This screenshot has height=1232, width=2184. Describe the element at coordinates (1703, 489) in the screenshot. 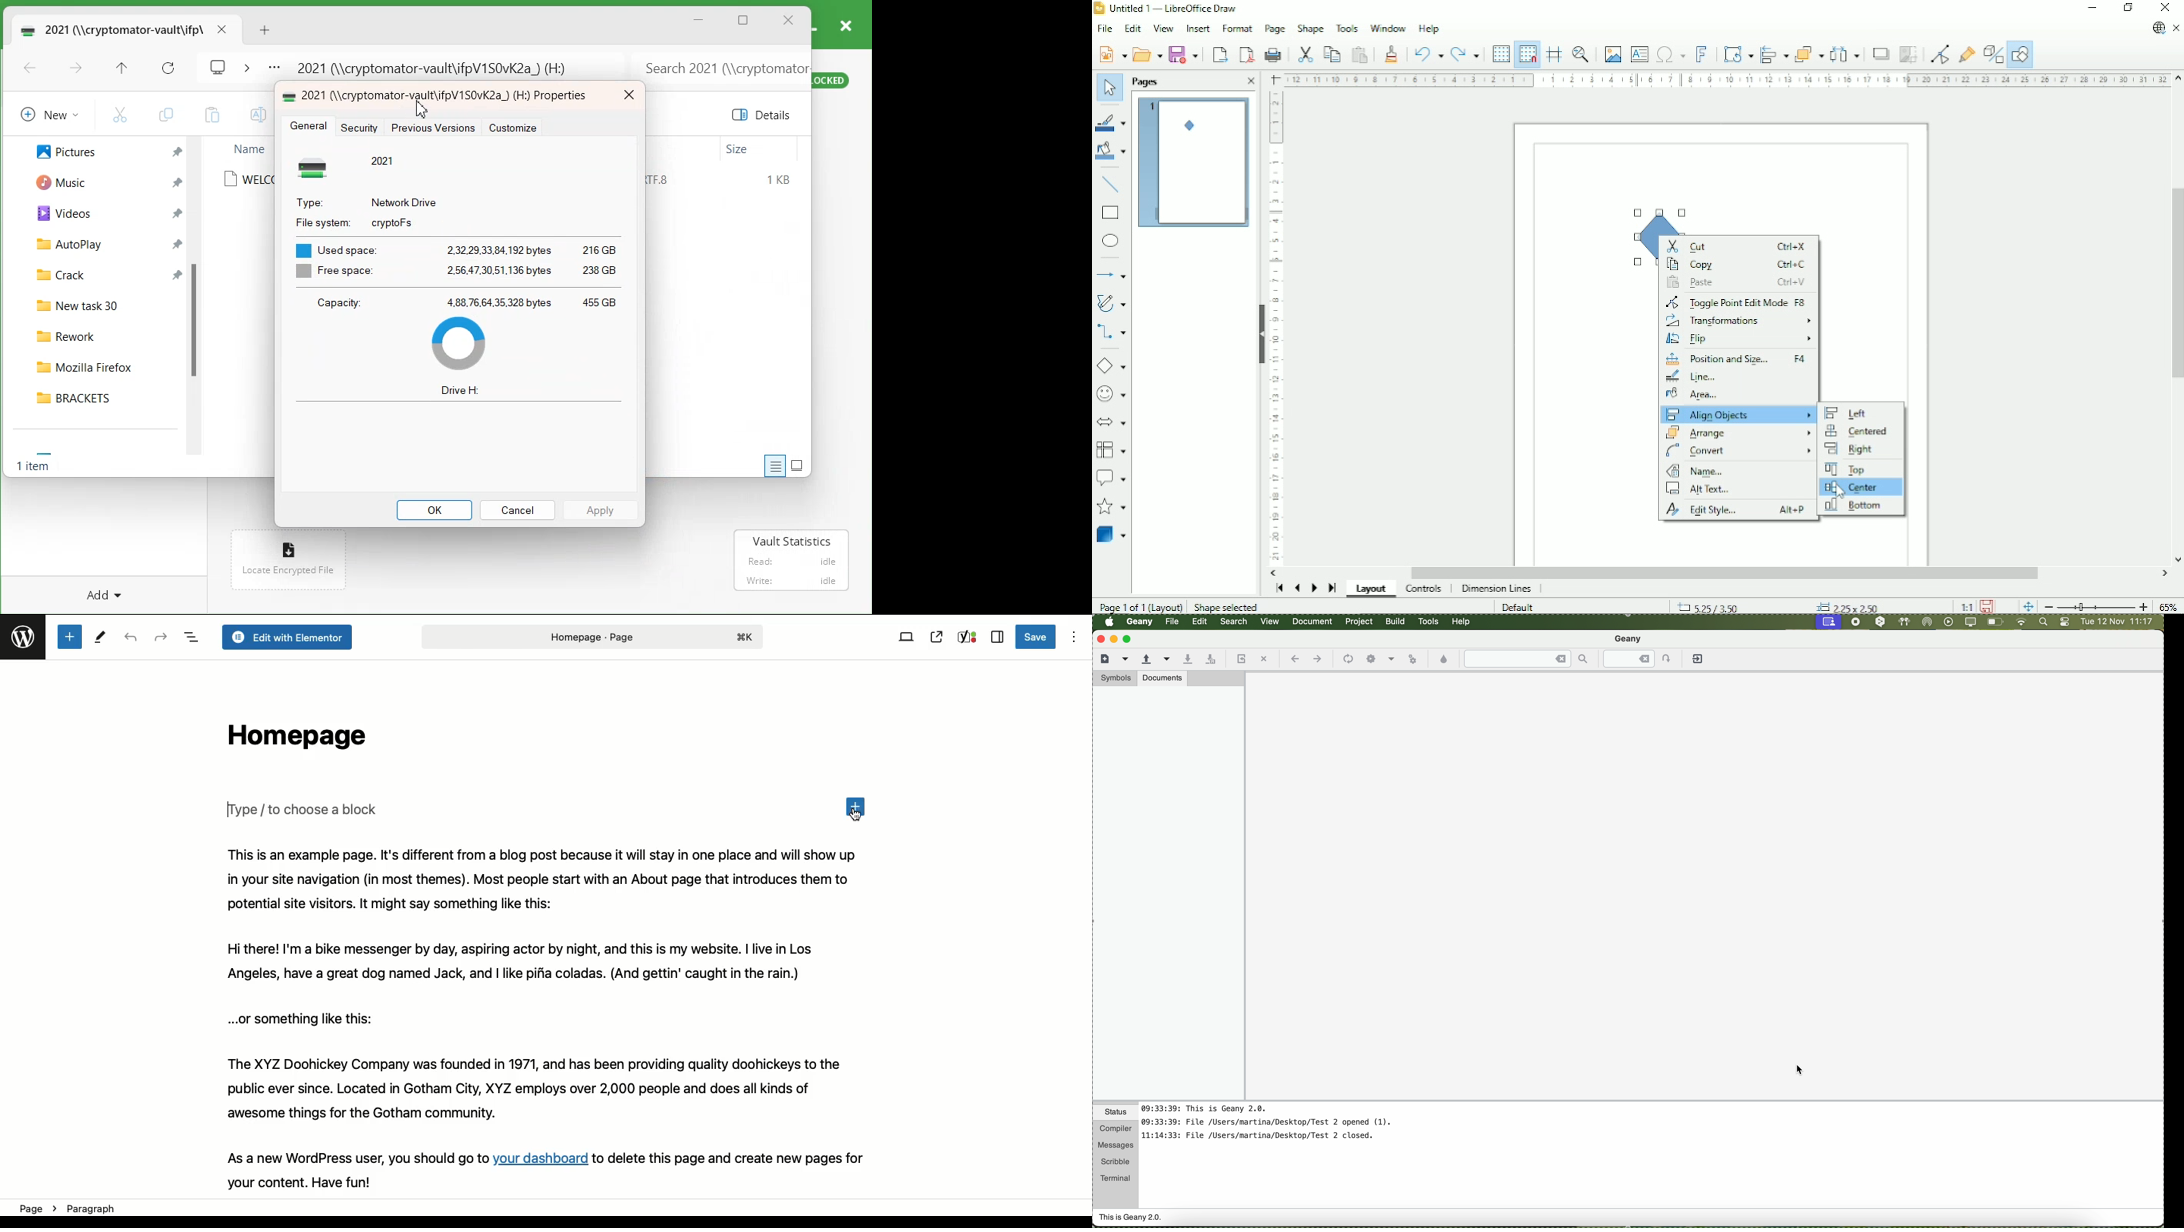

I see `Alt text` at that location.